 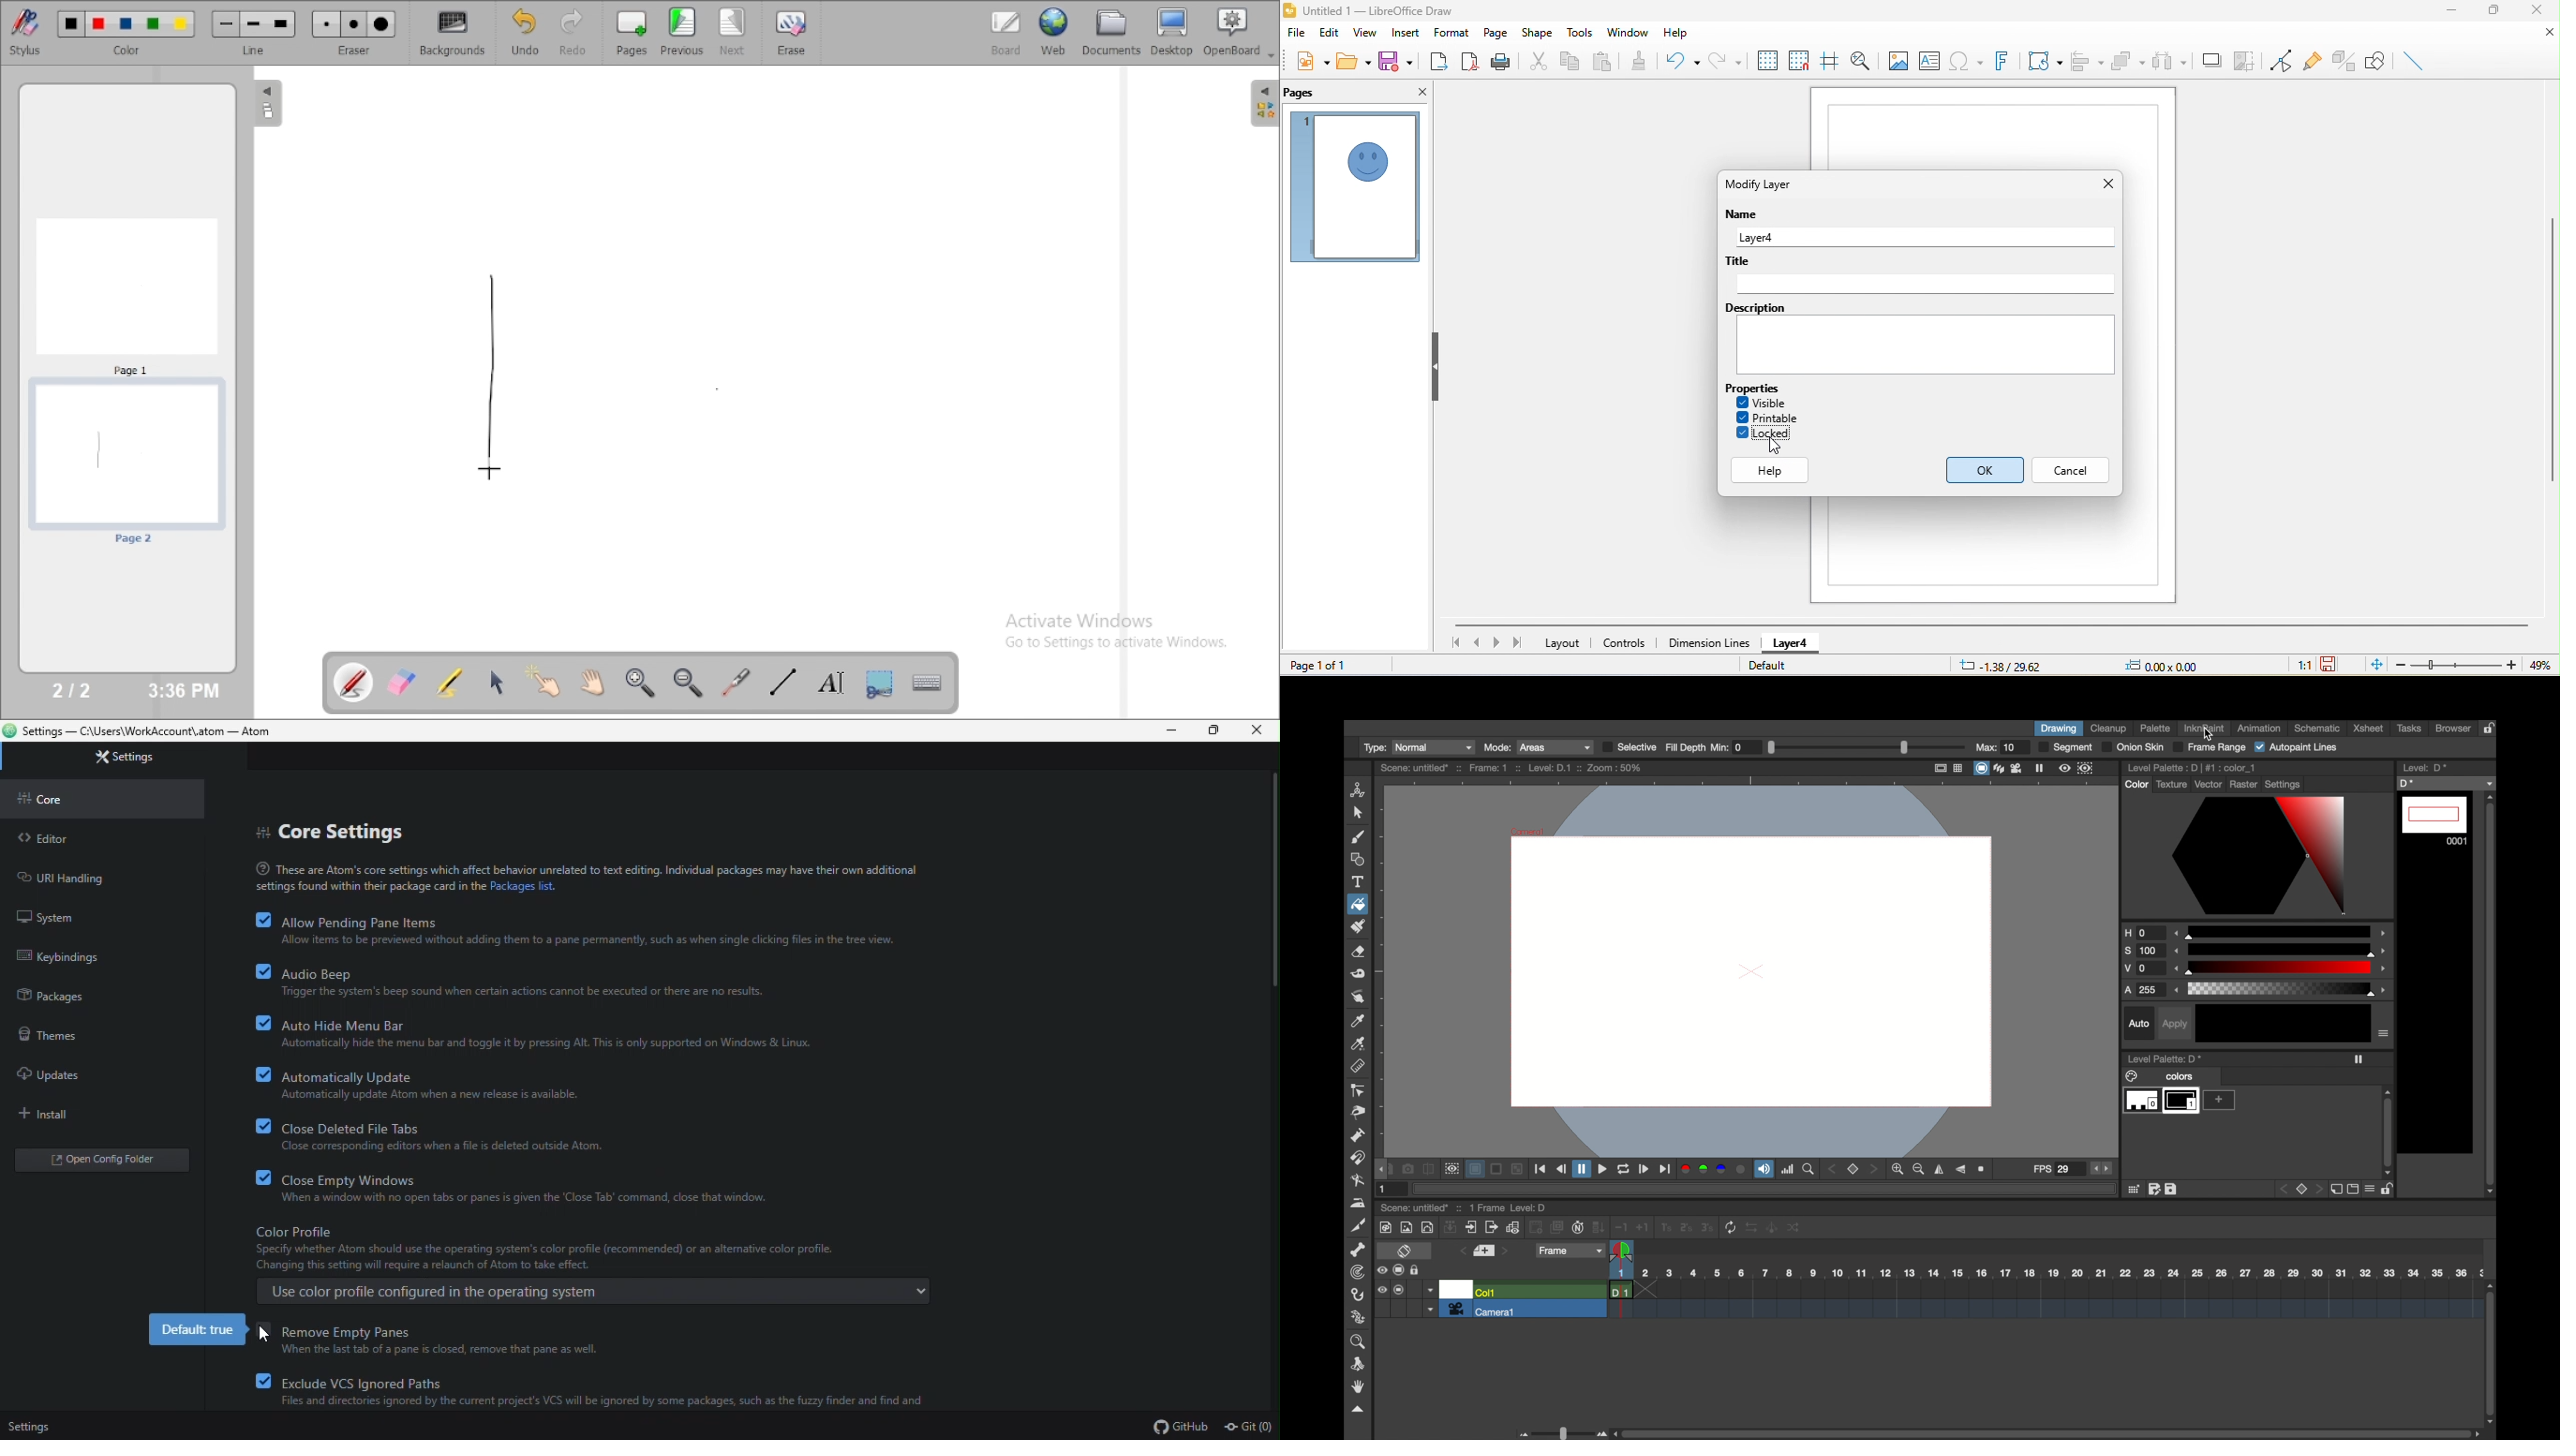 What do you see at coordinates (255, 1072) in the screenshot?
I see `checkbox` at bounding box center [255, 1072].